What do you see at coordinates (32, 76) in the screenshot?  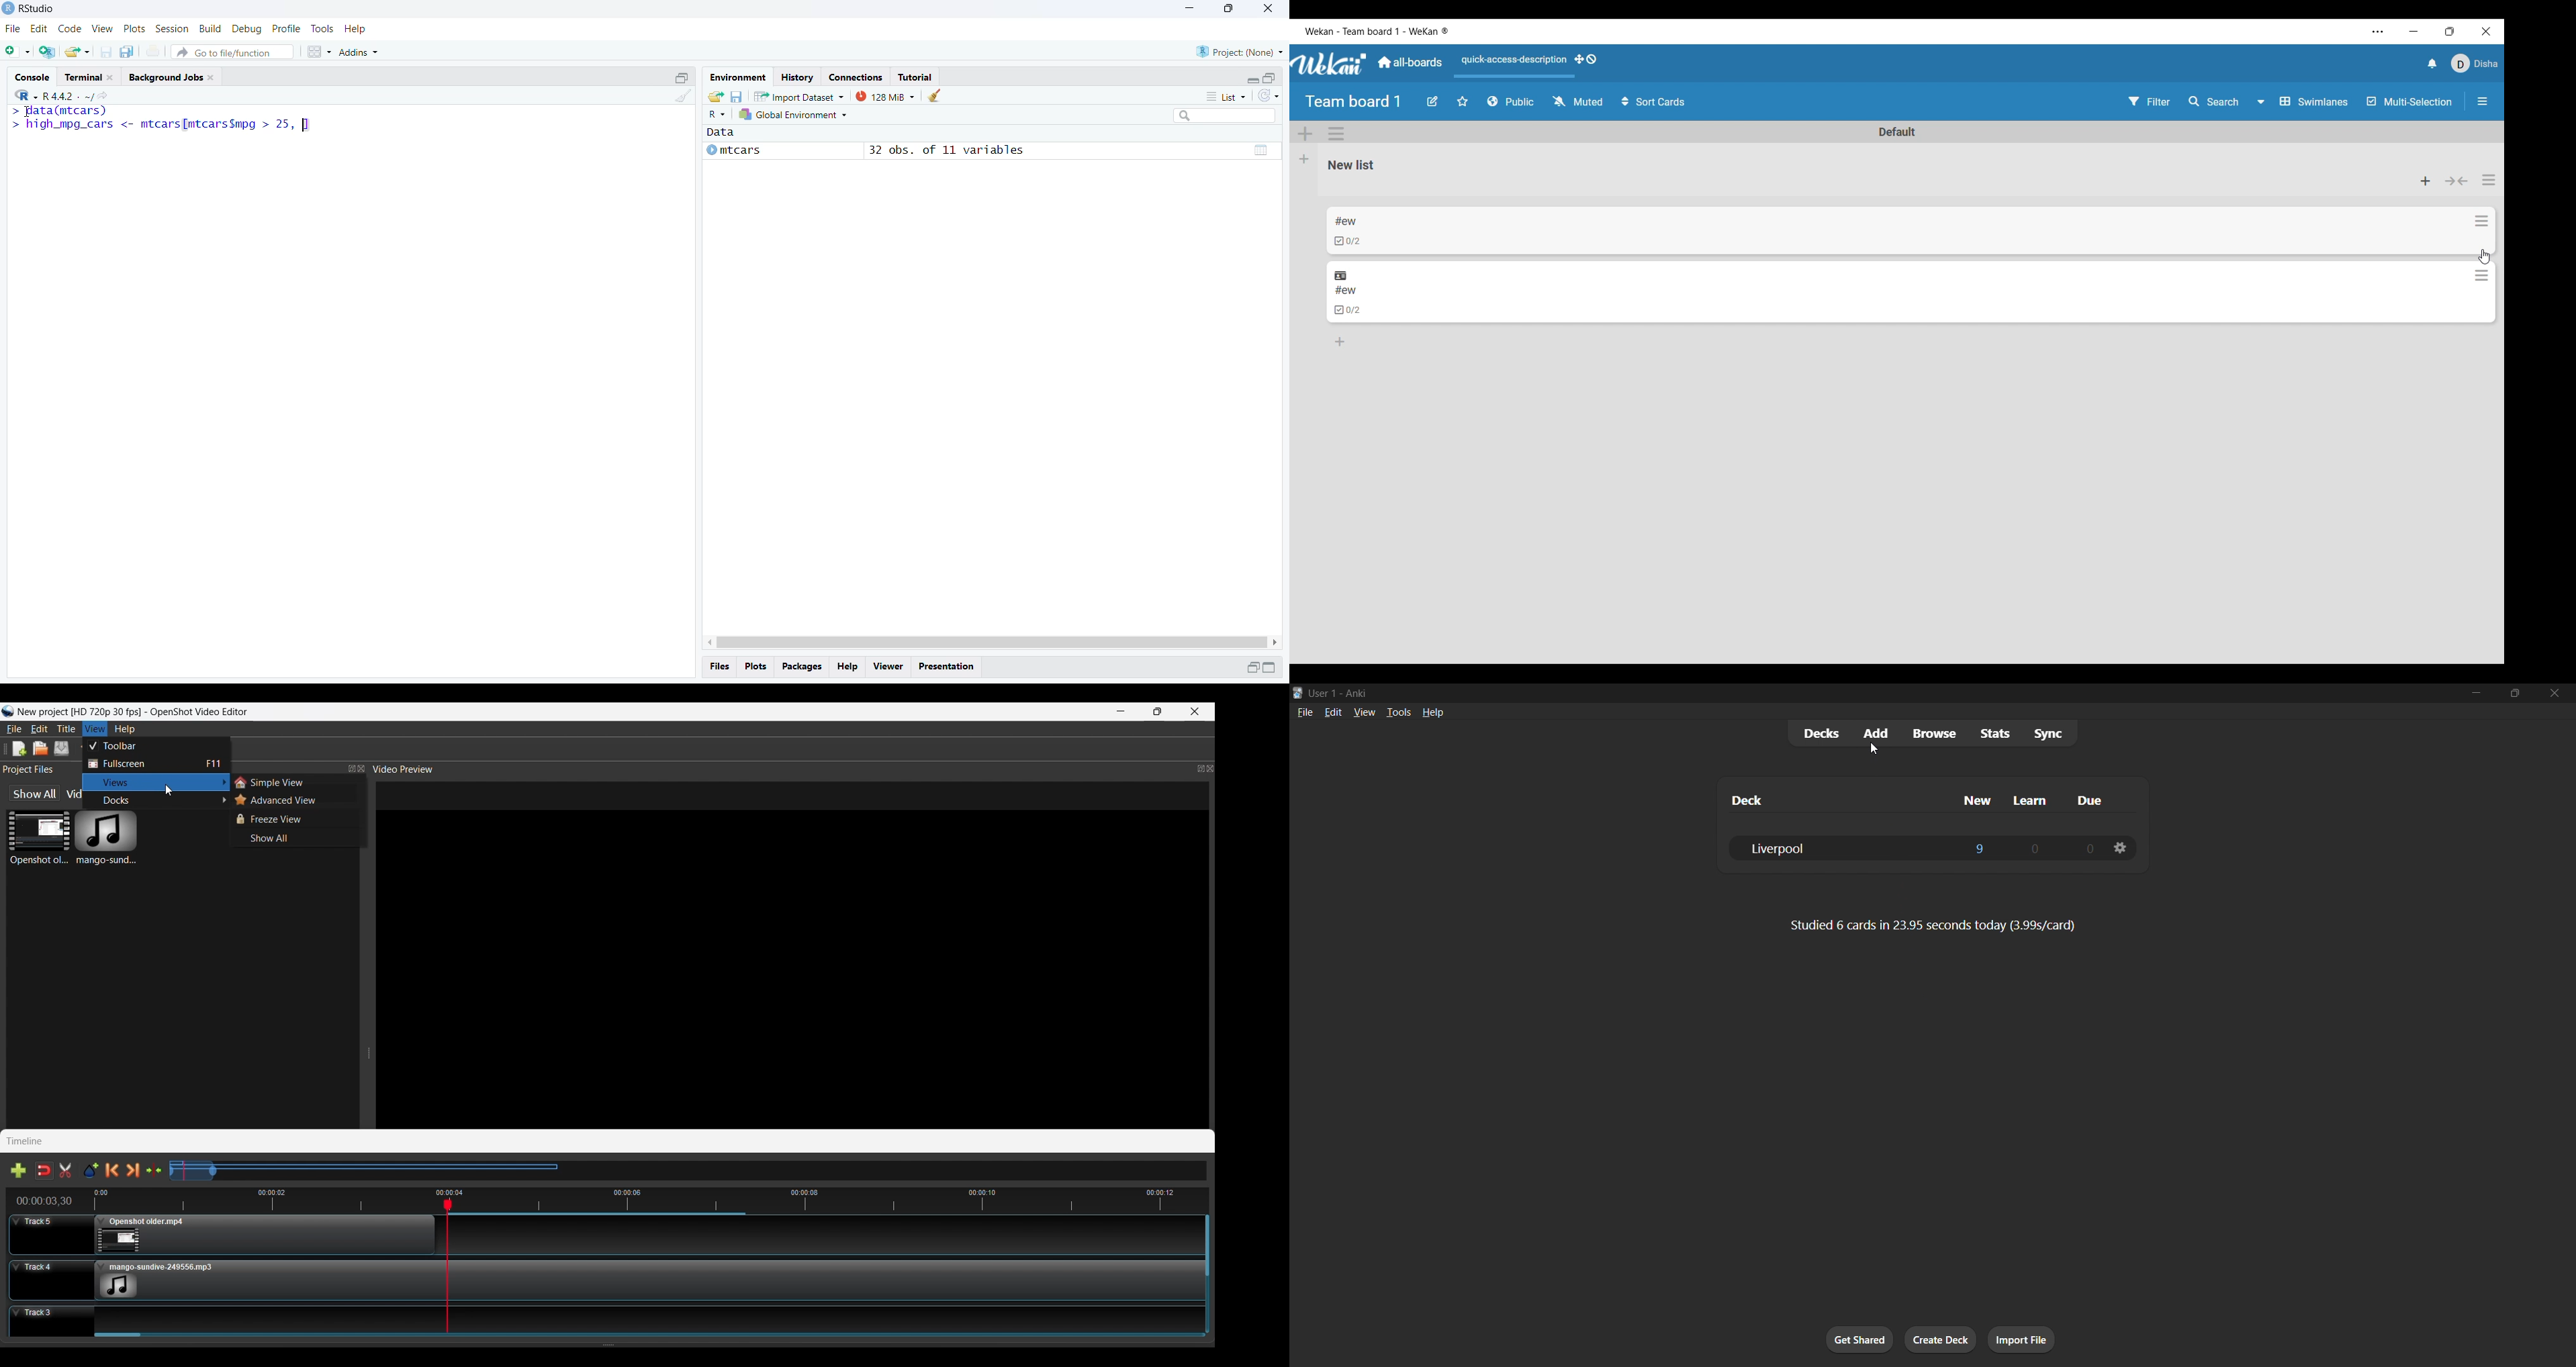 I see `Console` at bounding box center [32, 76].